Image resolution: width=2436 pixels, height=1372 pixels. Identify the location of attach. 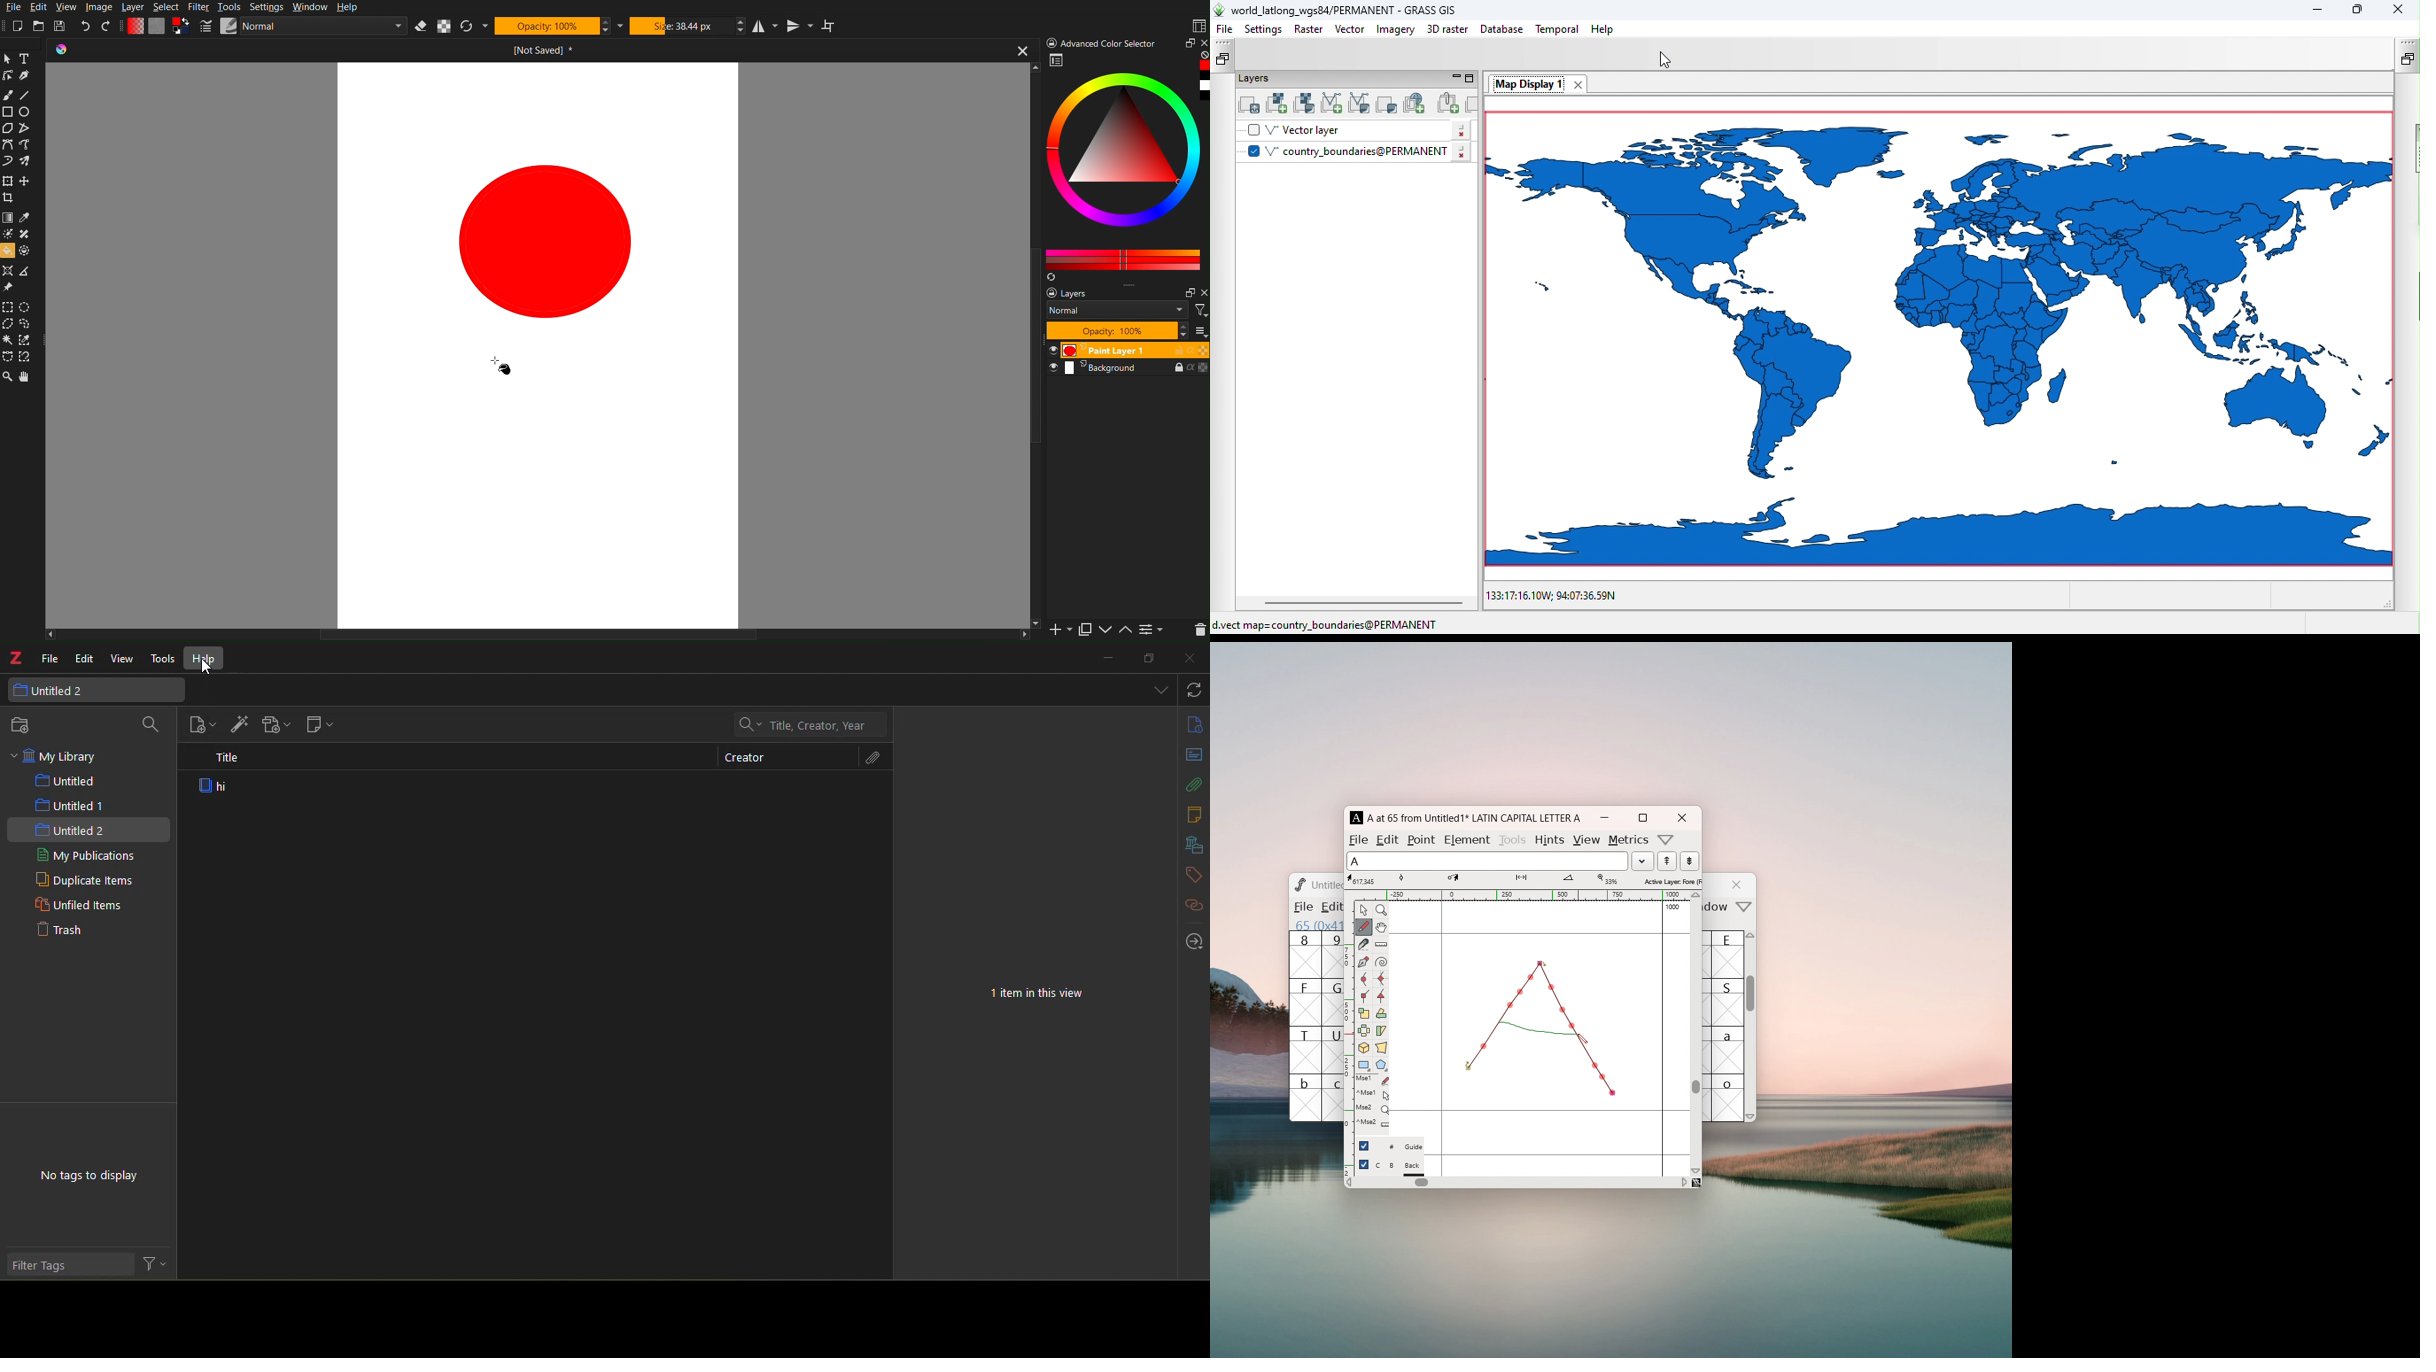
(868, 757).